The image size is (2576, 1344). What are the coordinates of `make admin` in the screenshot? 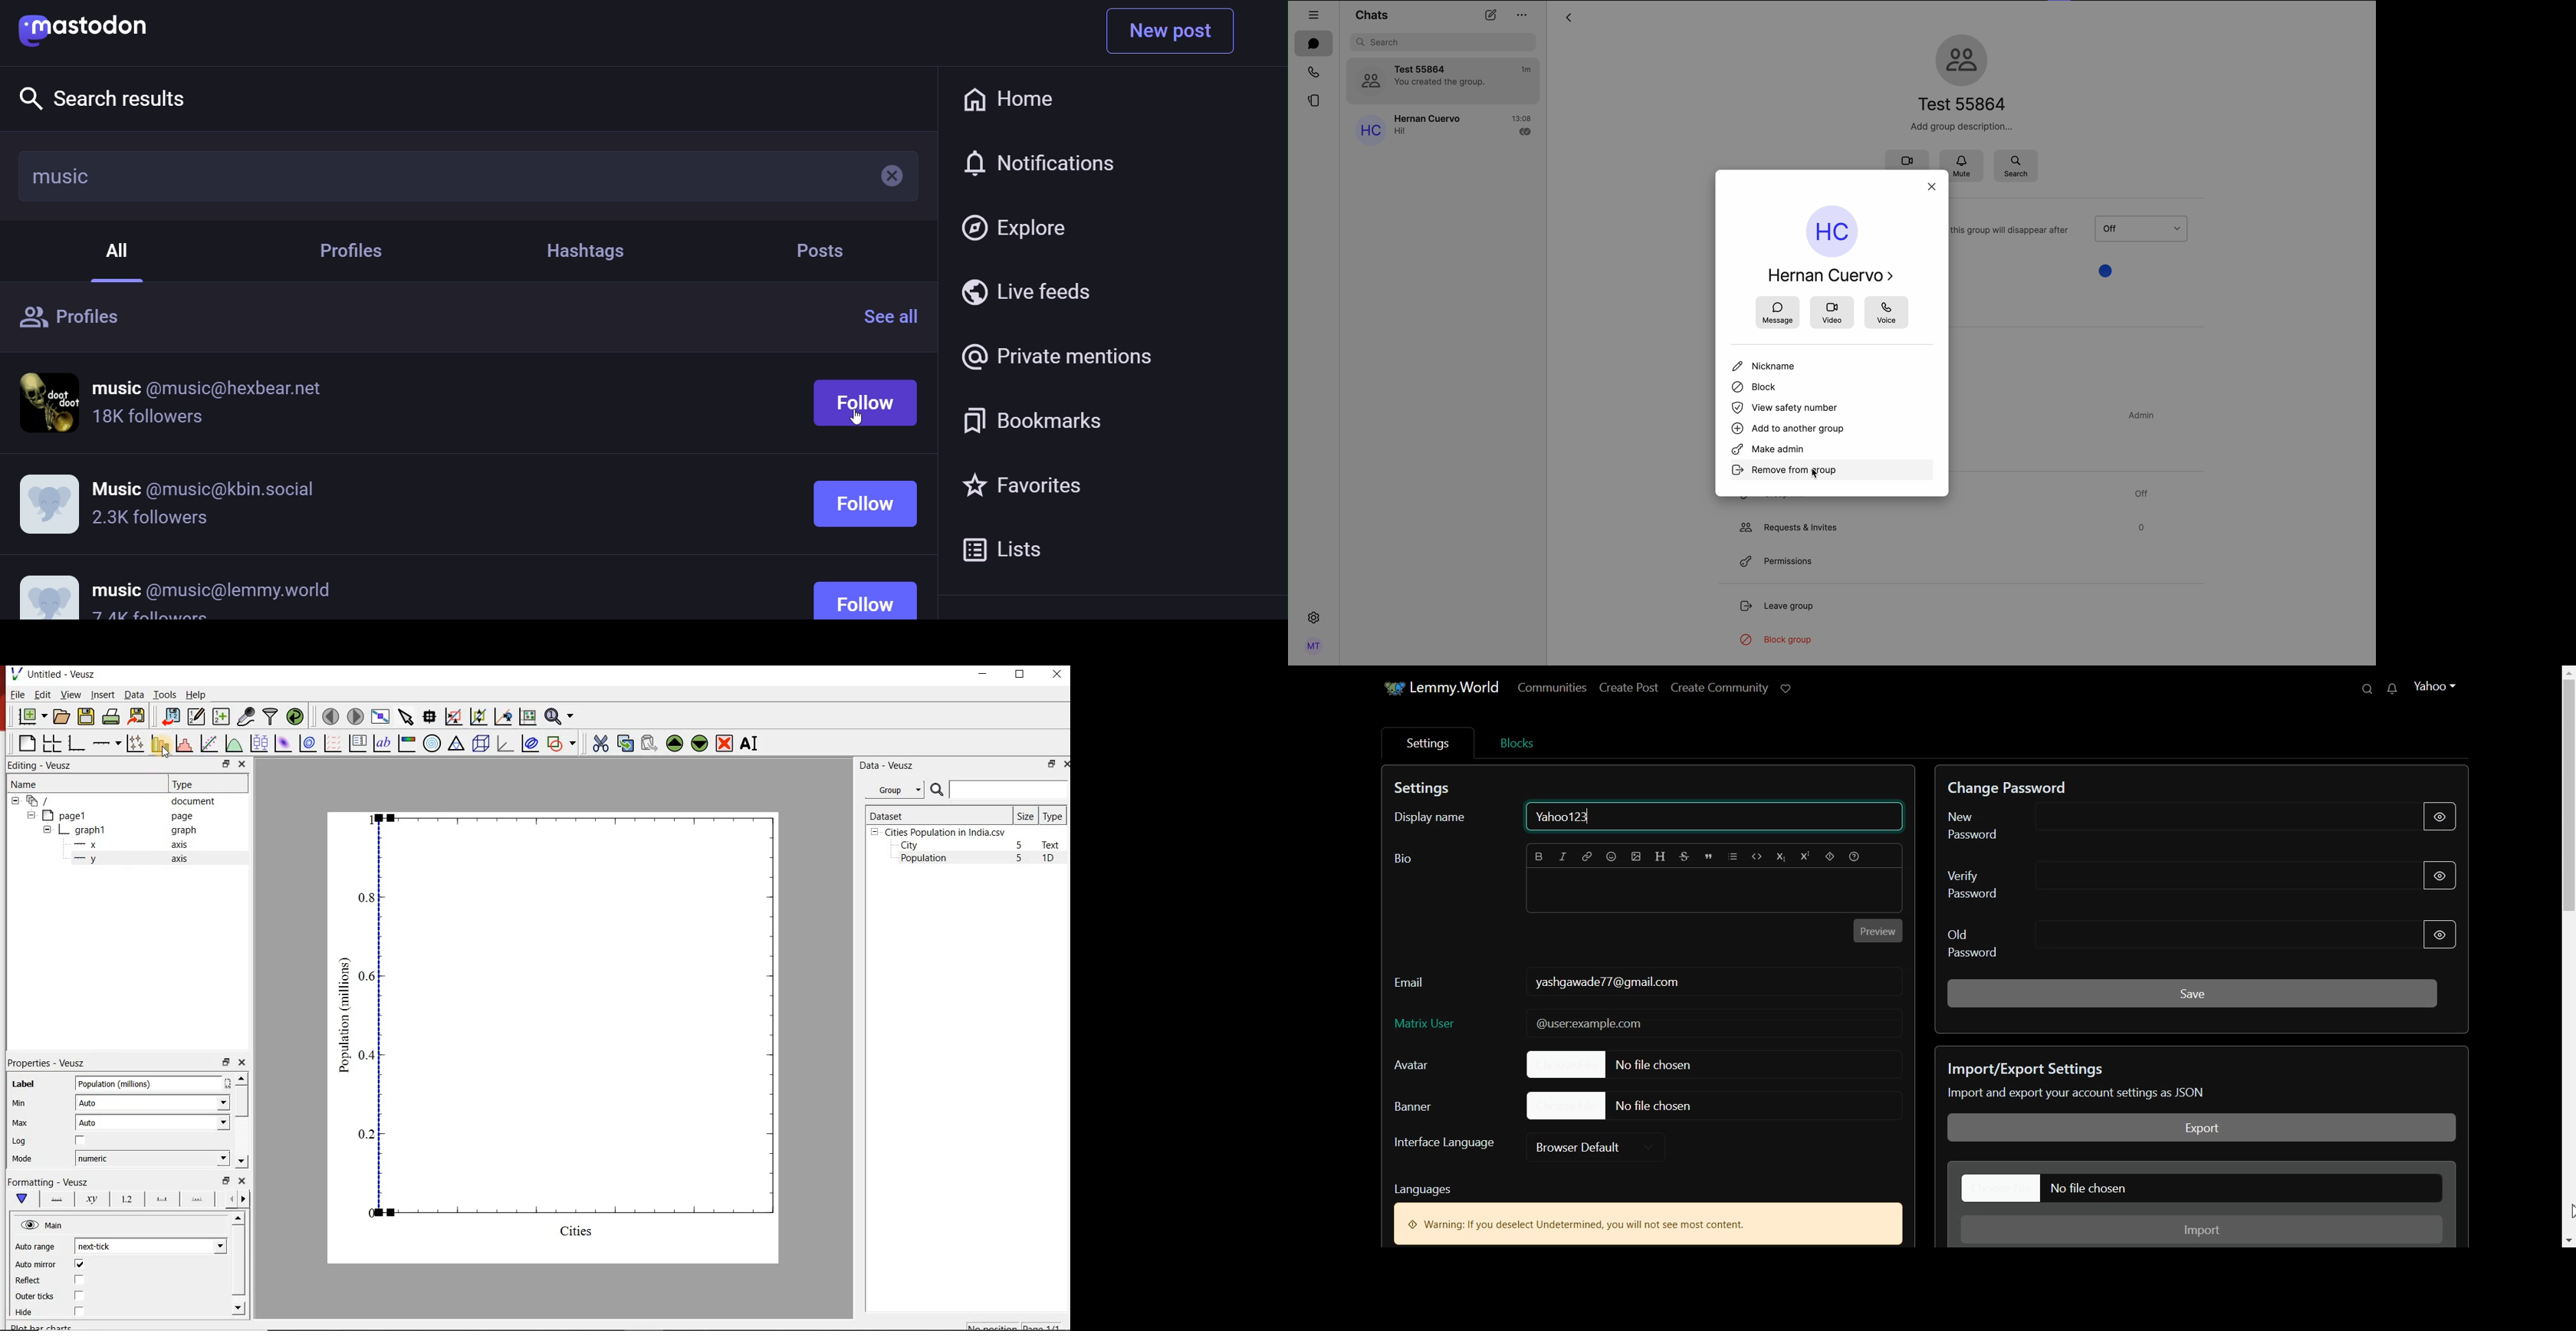 It's located at (1772, 451).